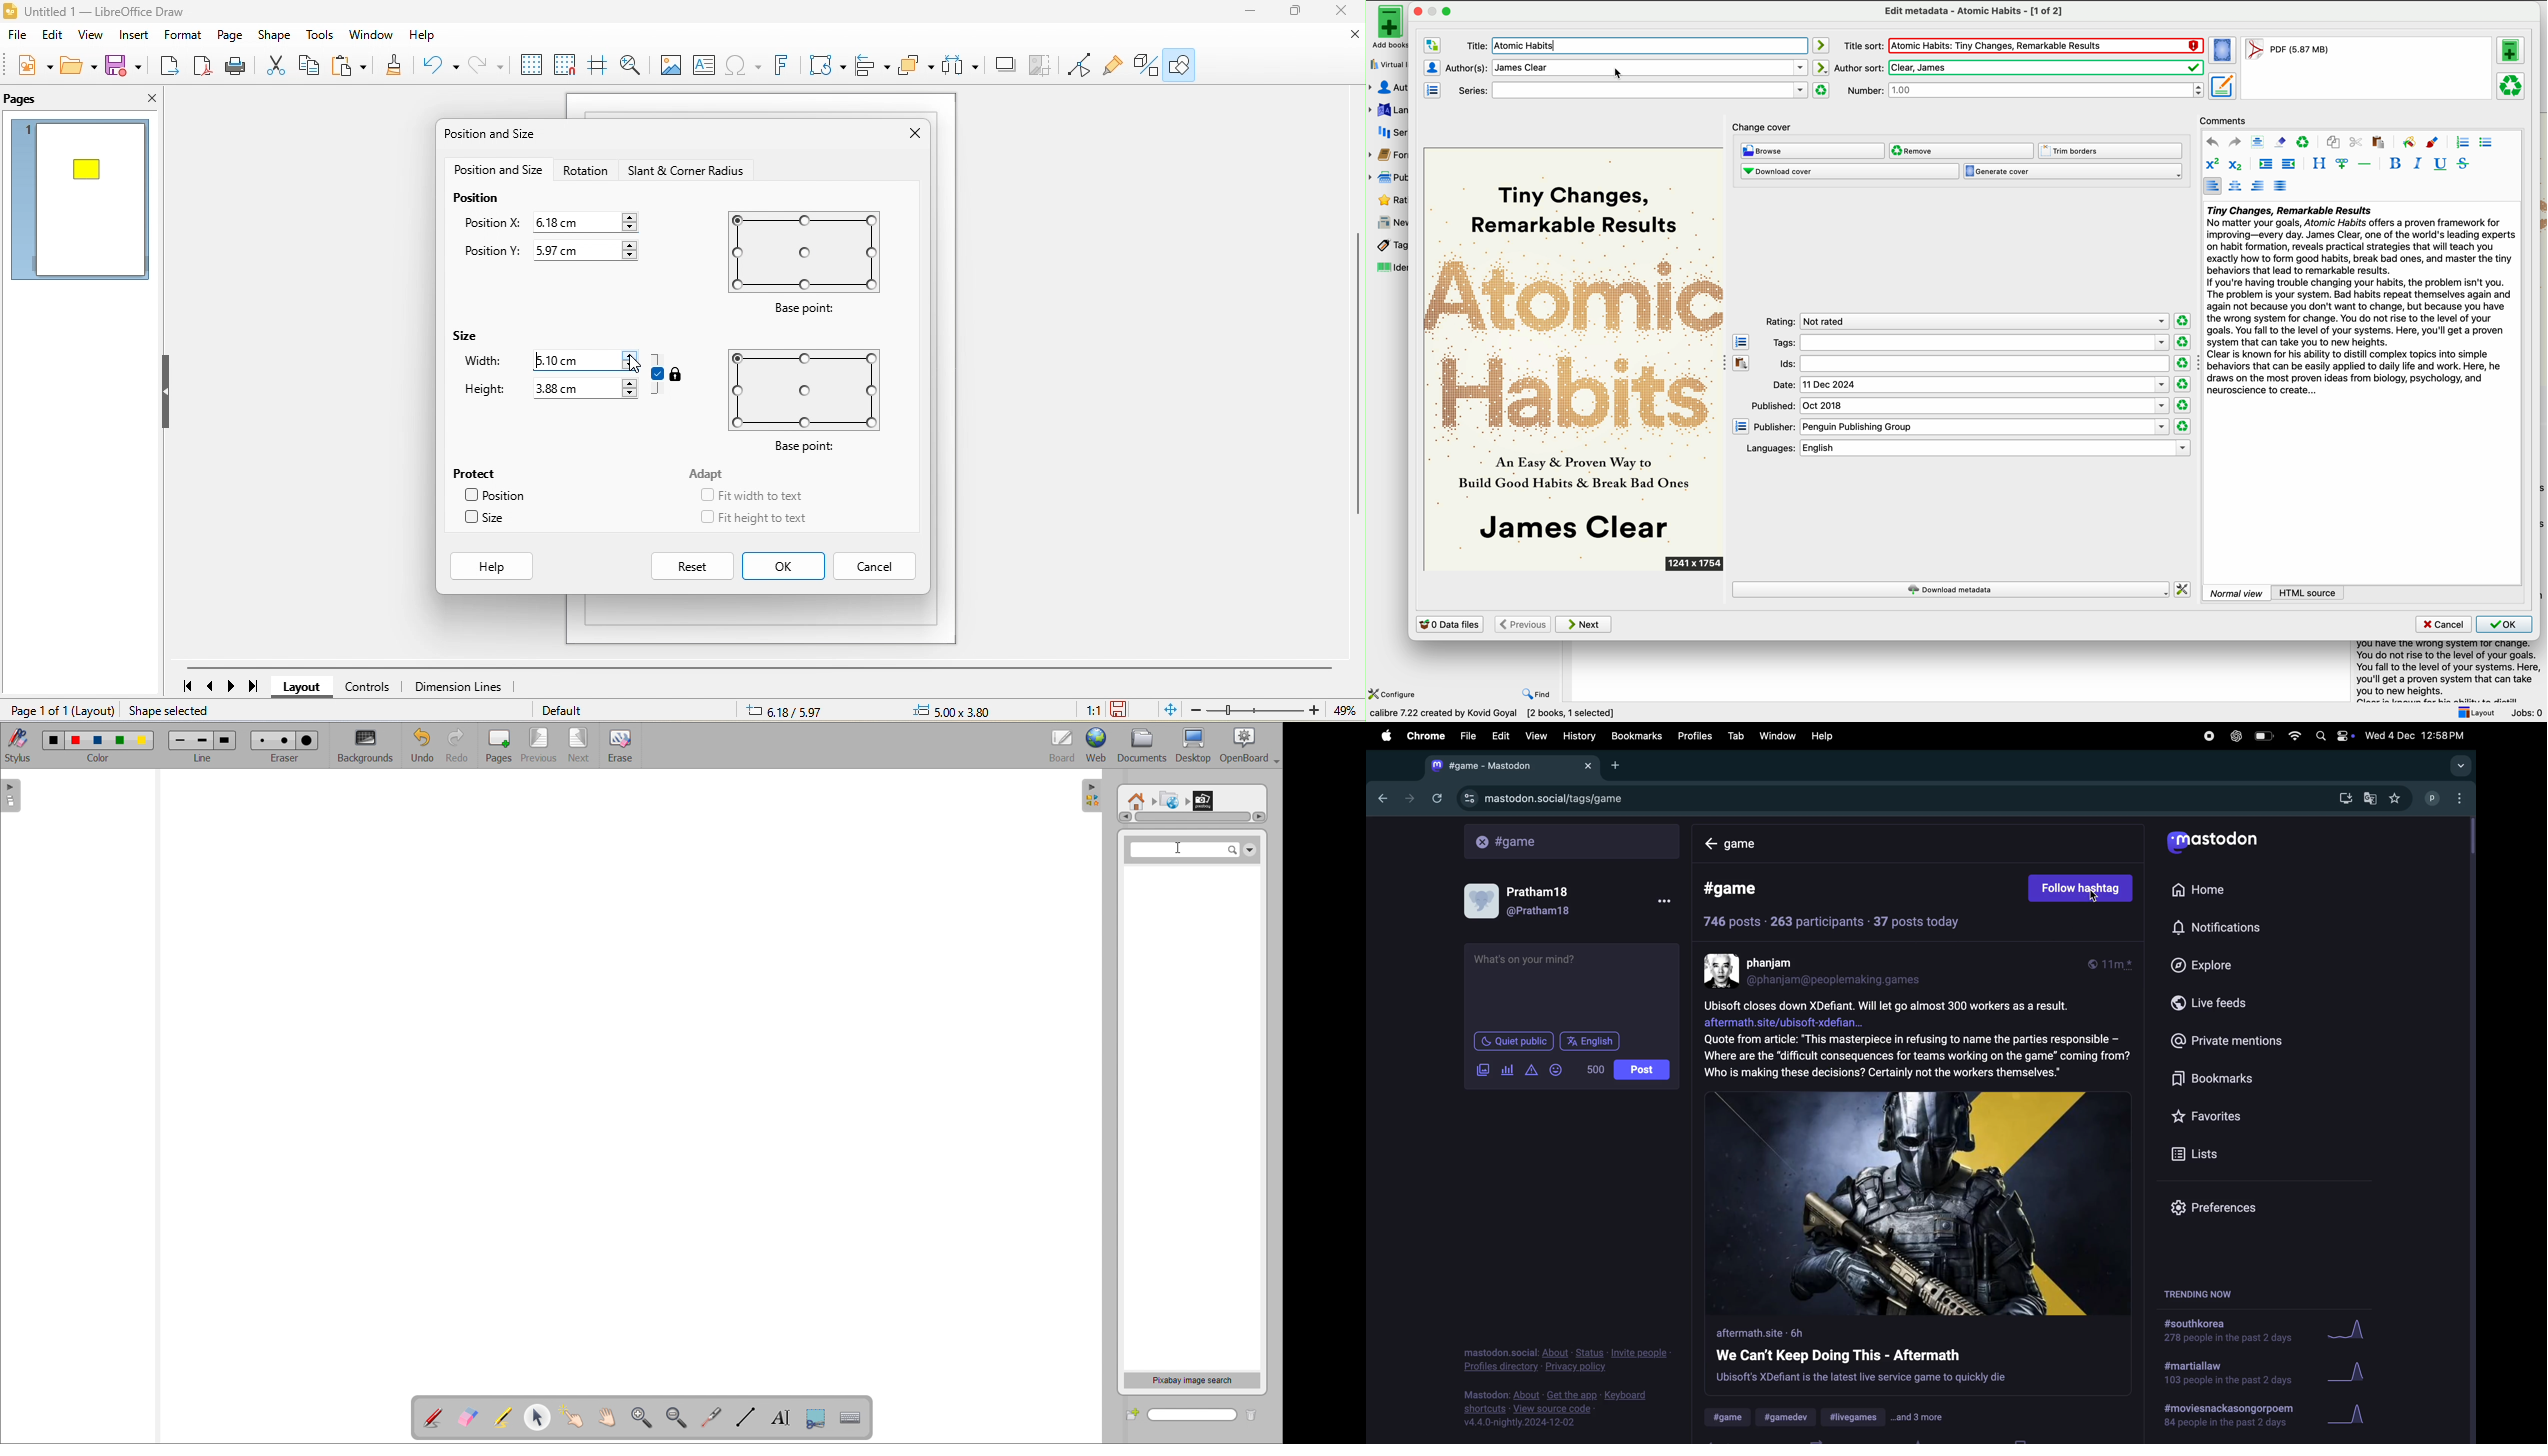 This screenshot has width=2548, height=1456. I want to click on 0.00 x0.00, so click(969, 709).